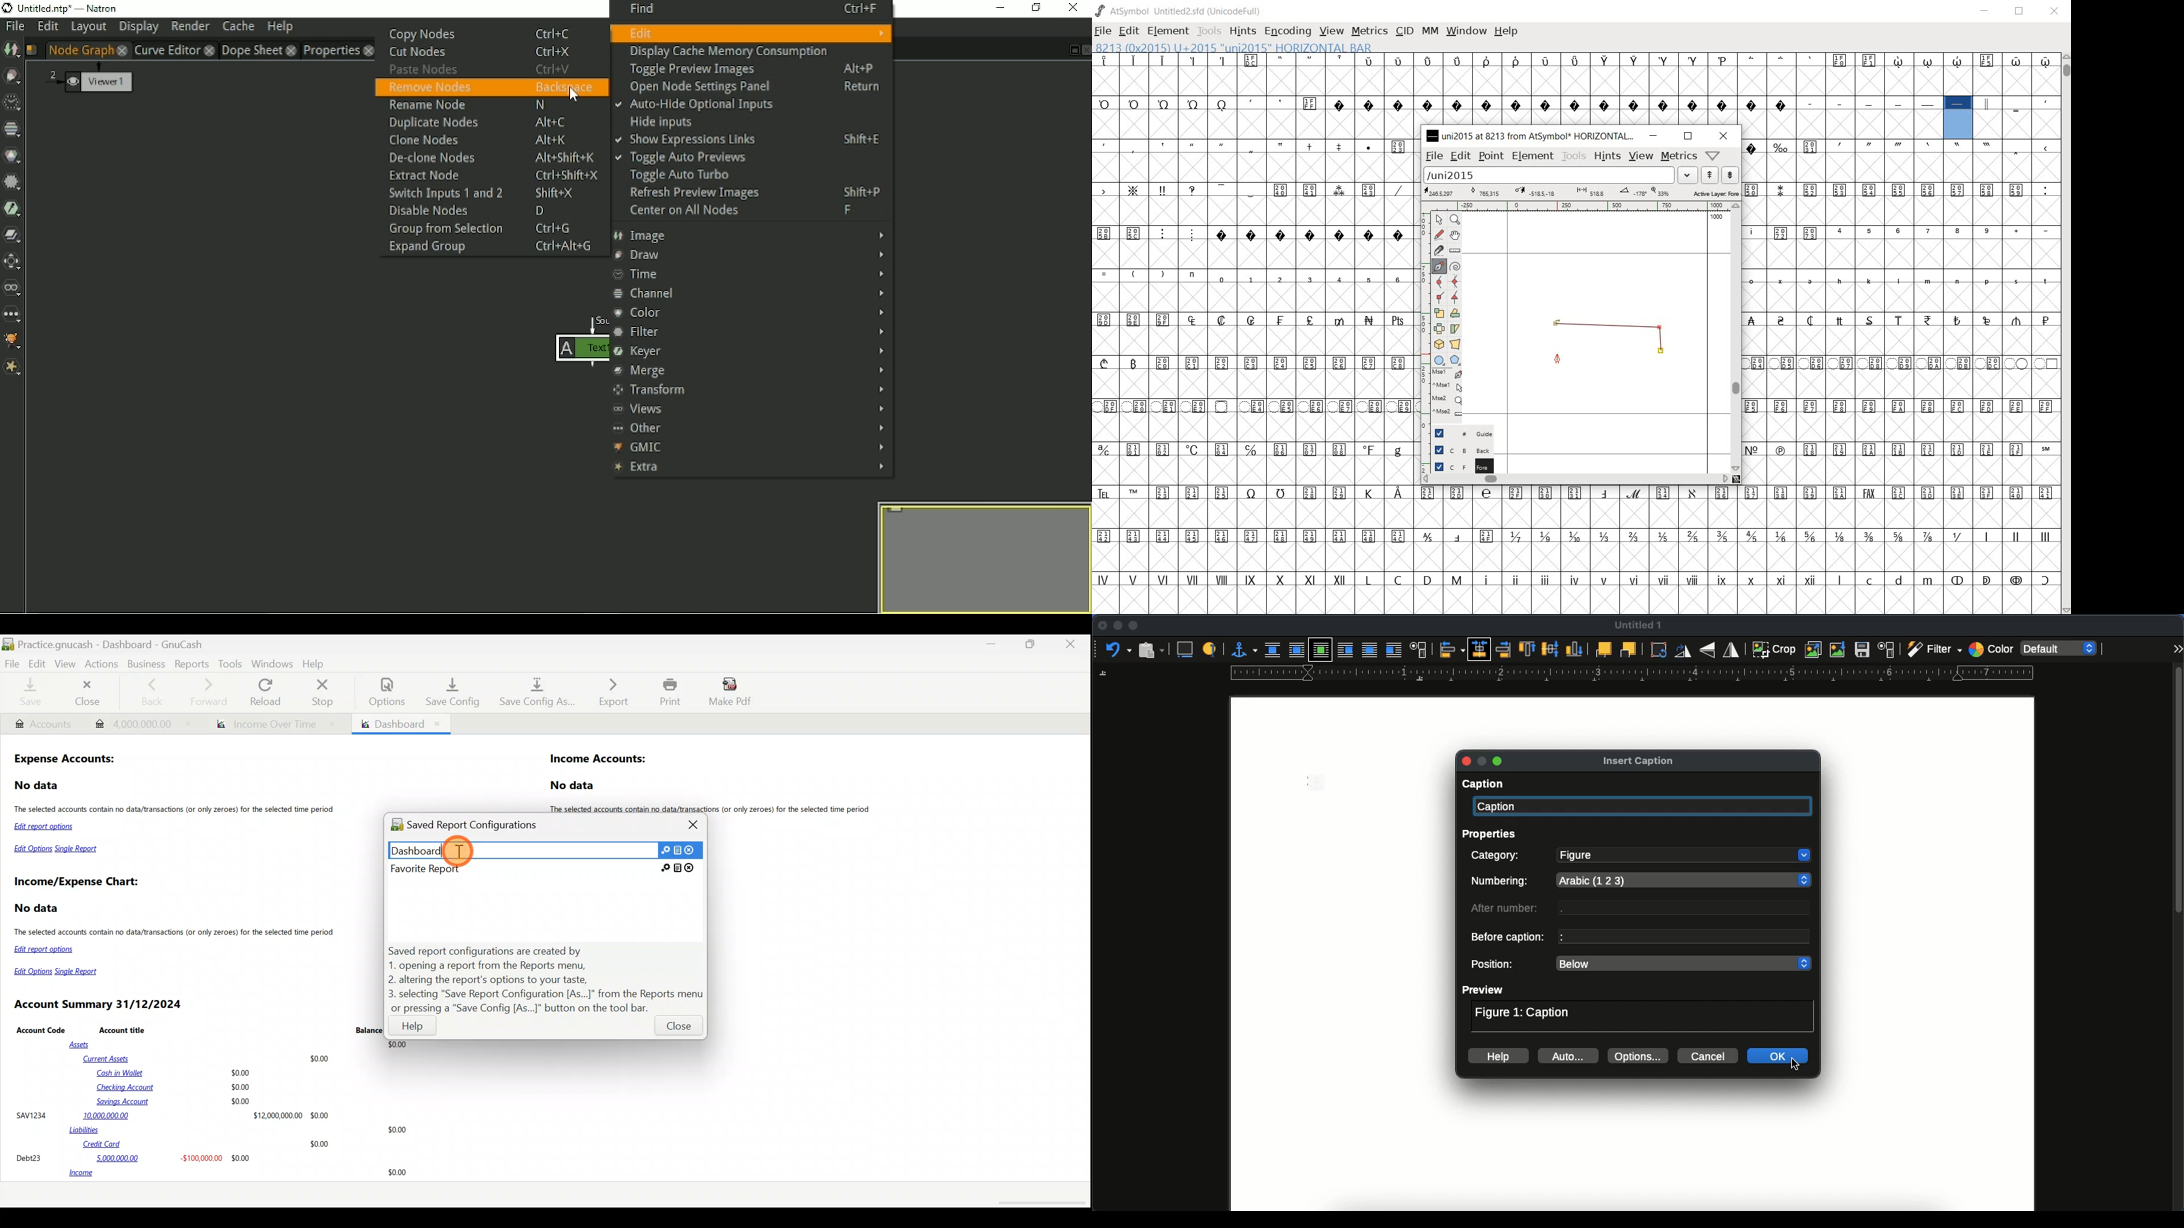 The image size is (2184, 1232). I want to click on added point, so click(1660, 328).